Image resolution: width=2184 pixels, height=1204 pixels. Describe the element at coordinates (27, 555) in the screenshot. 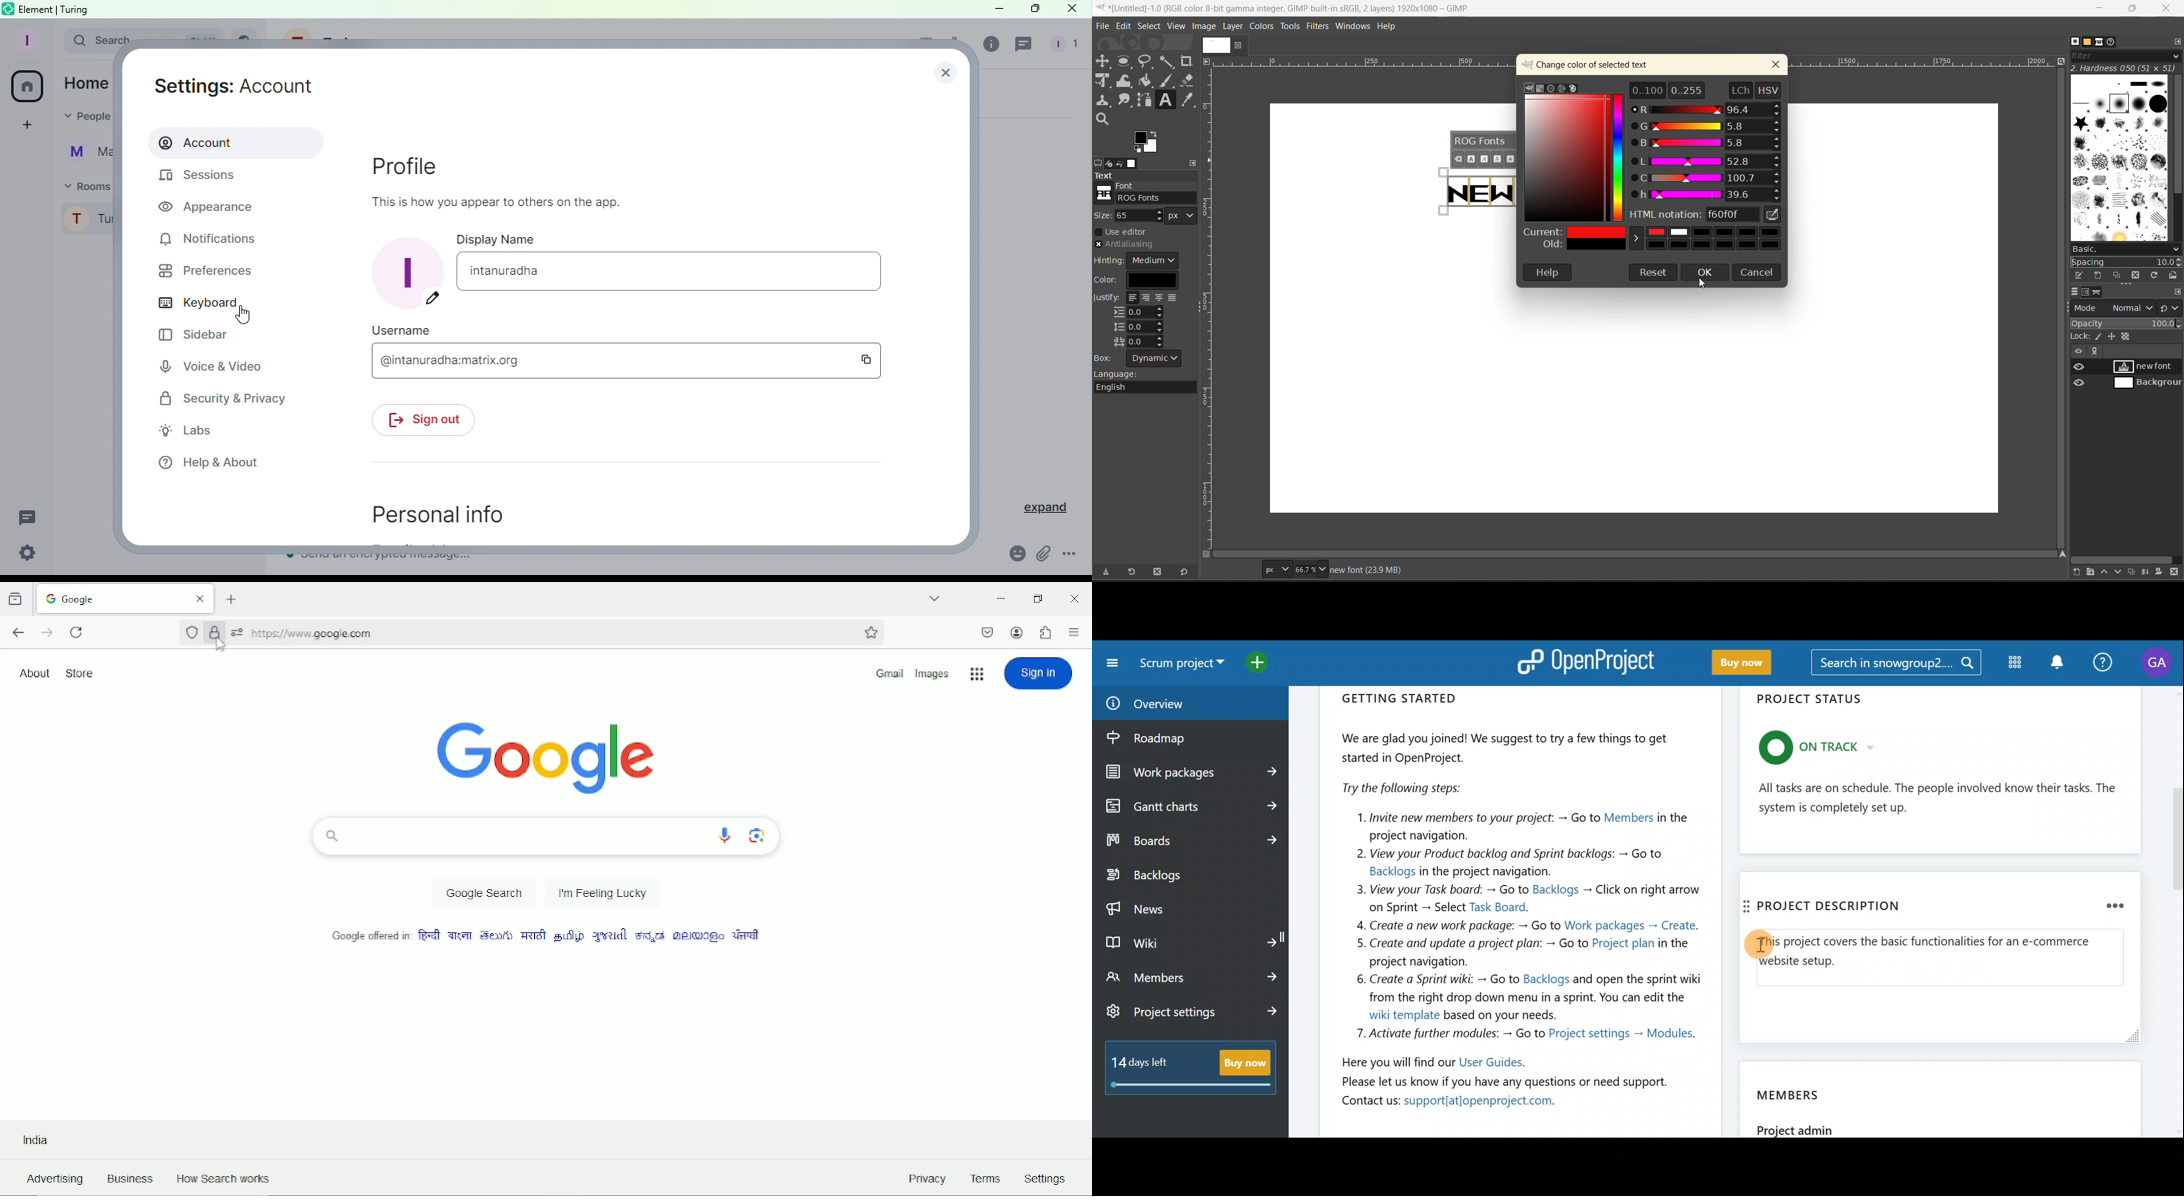

I see `Quick Settings` at that location.